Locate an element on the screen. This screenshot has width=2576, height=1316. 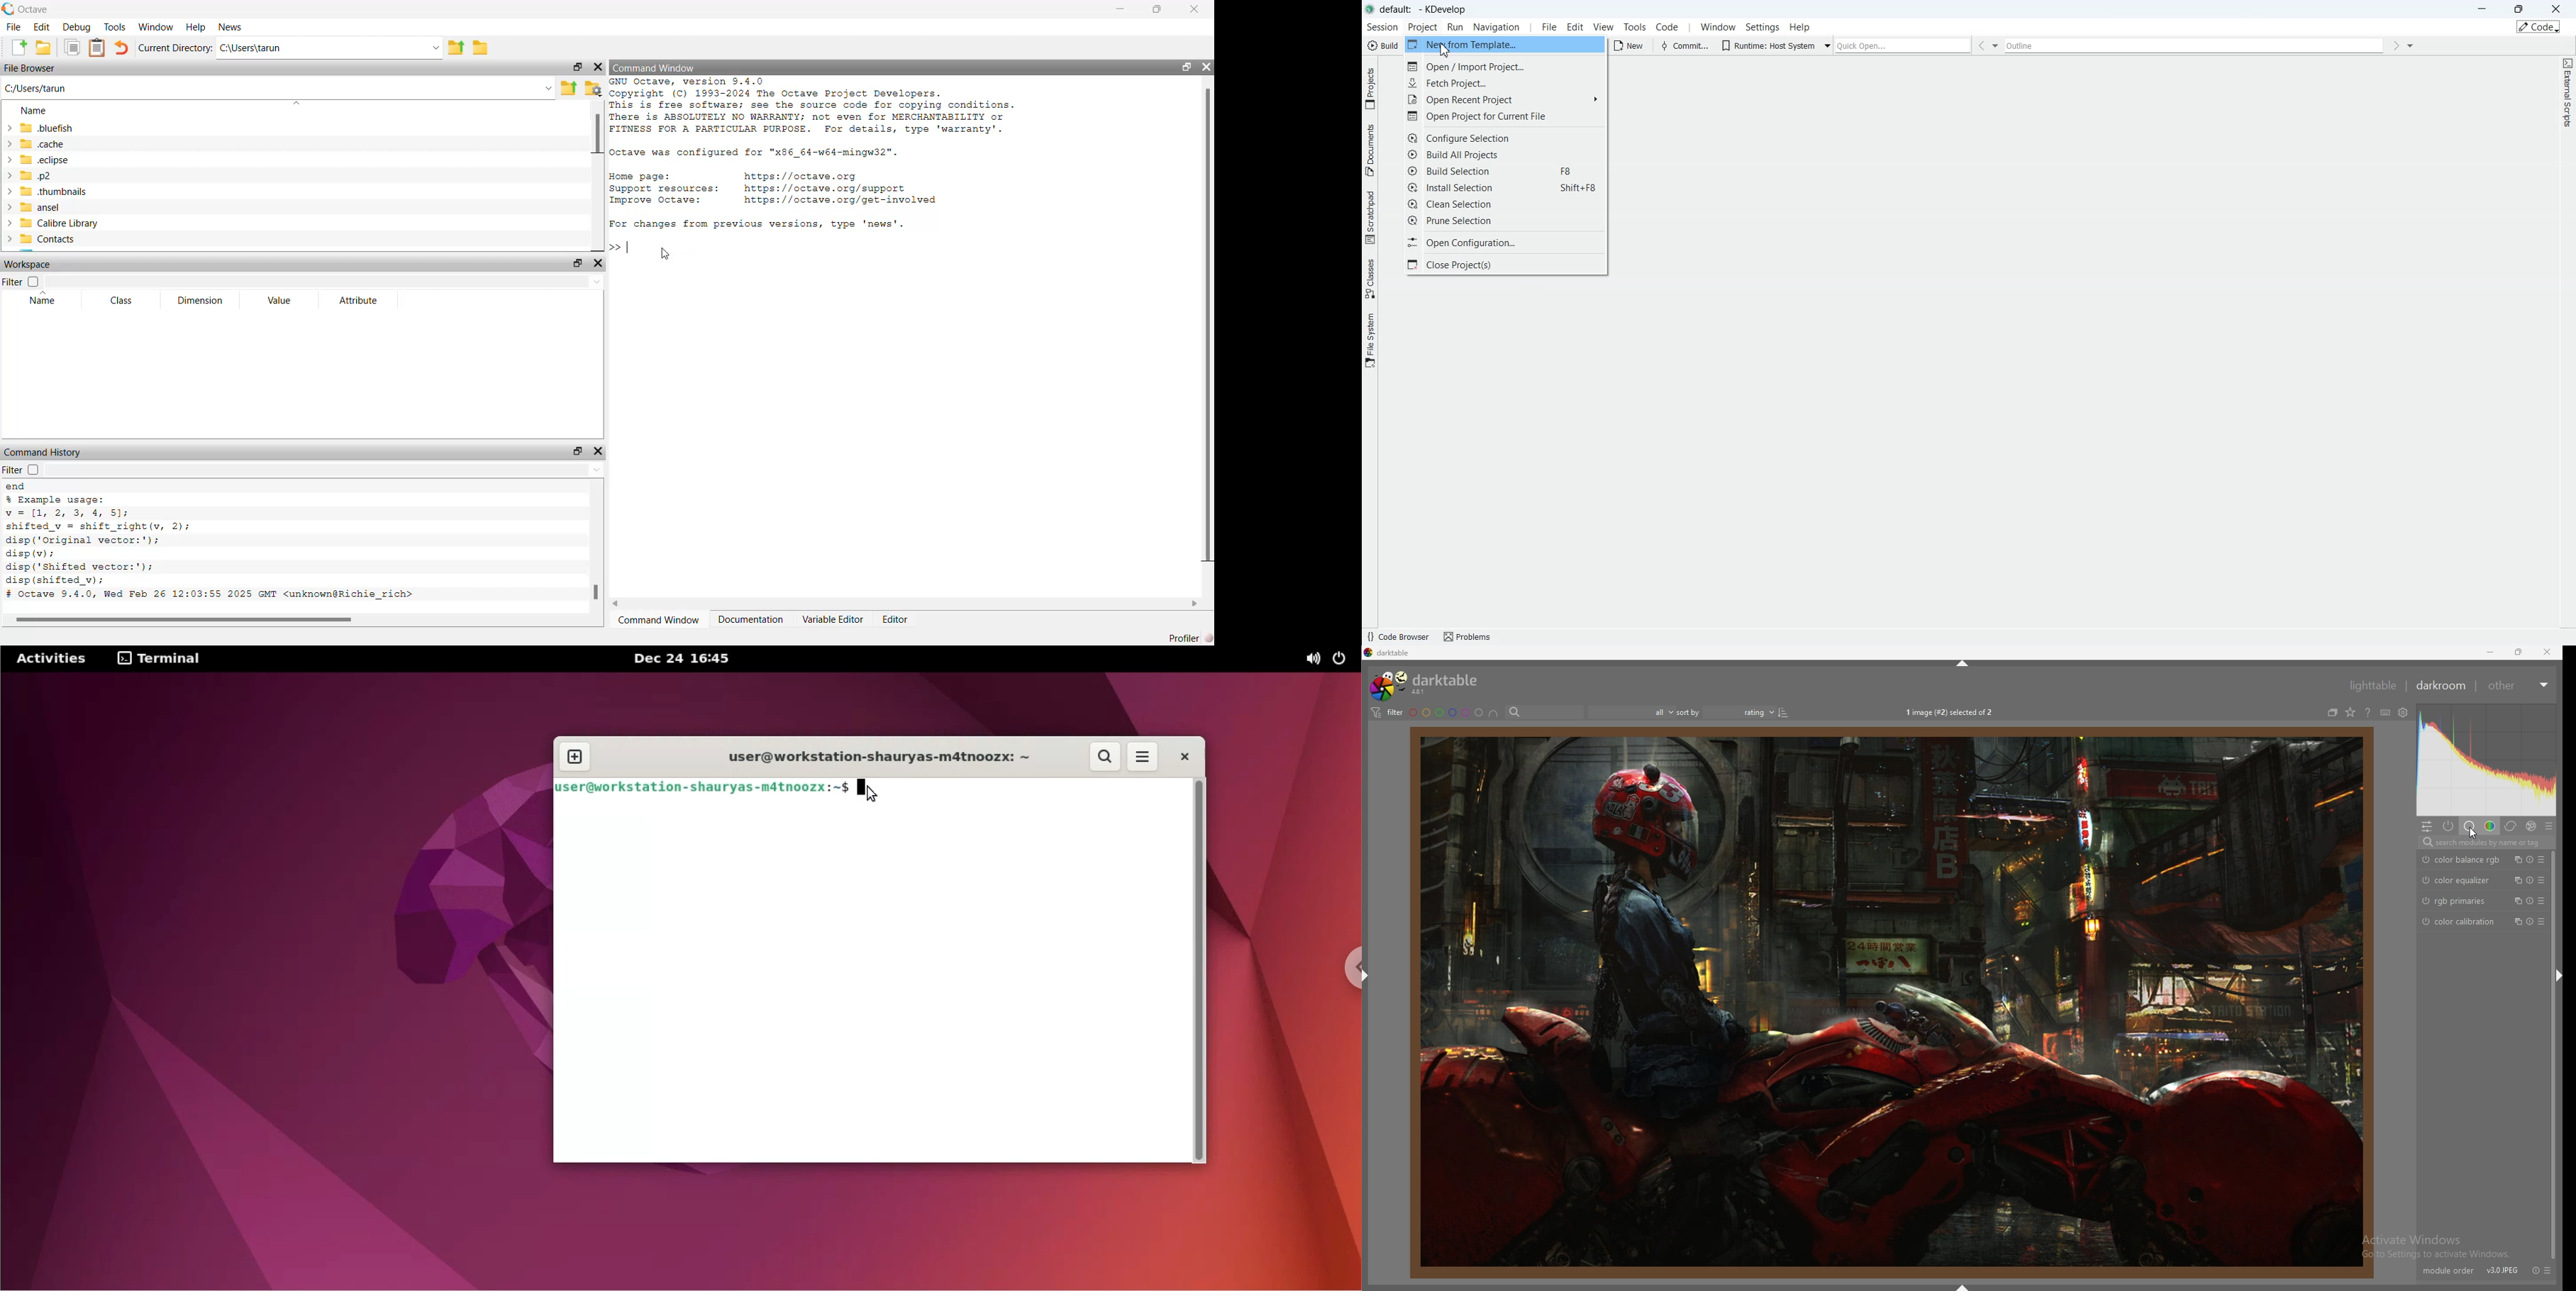
multiple instances action is located at coordinates (2517, 922).